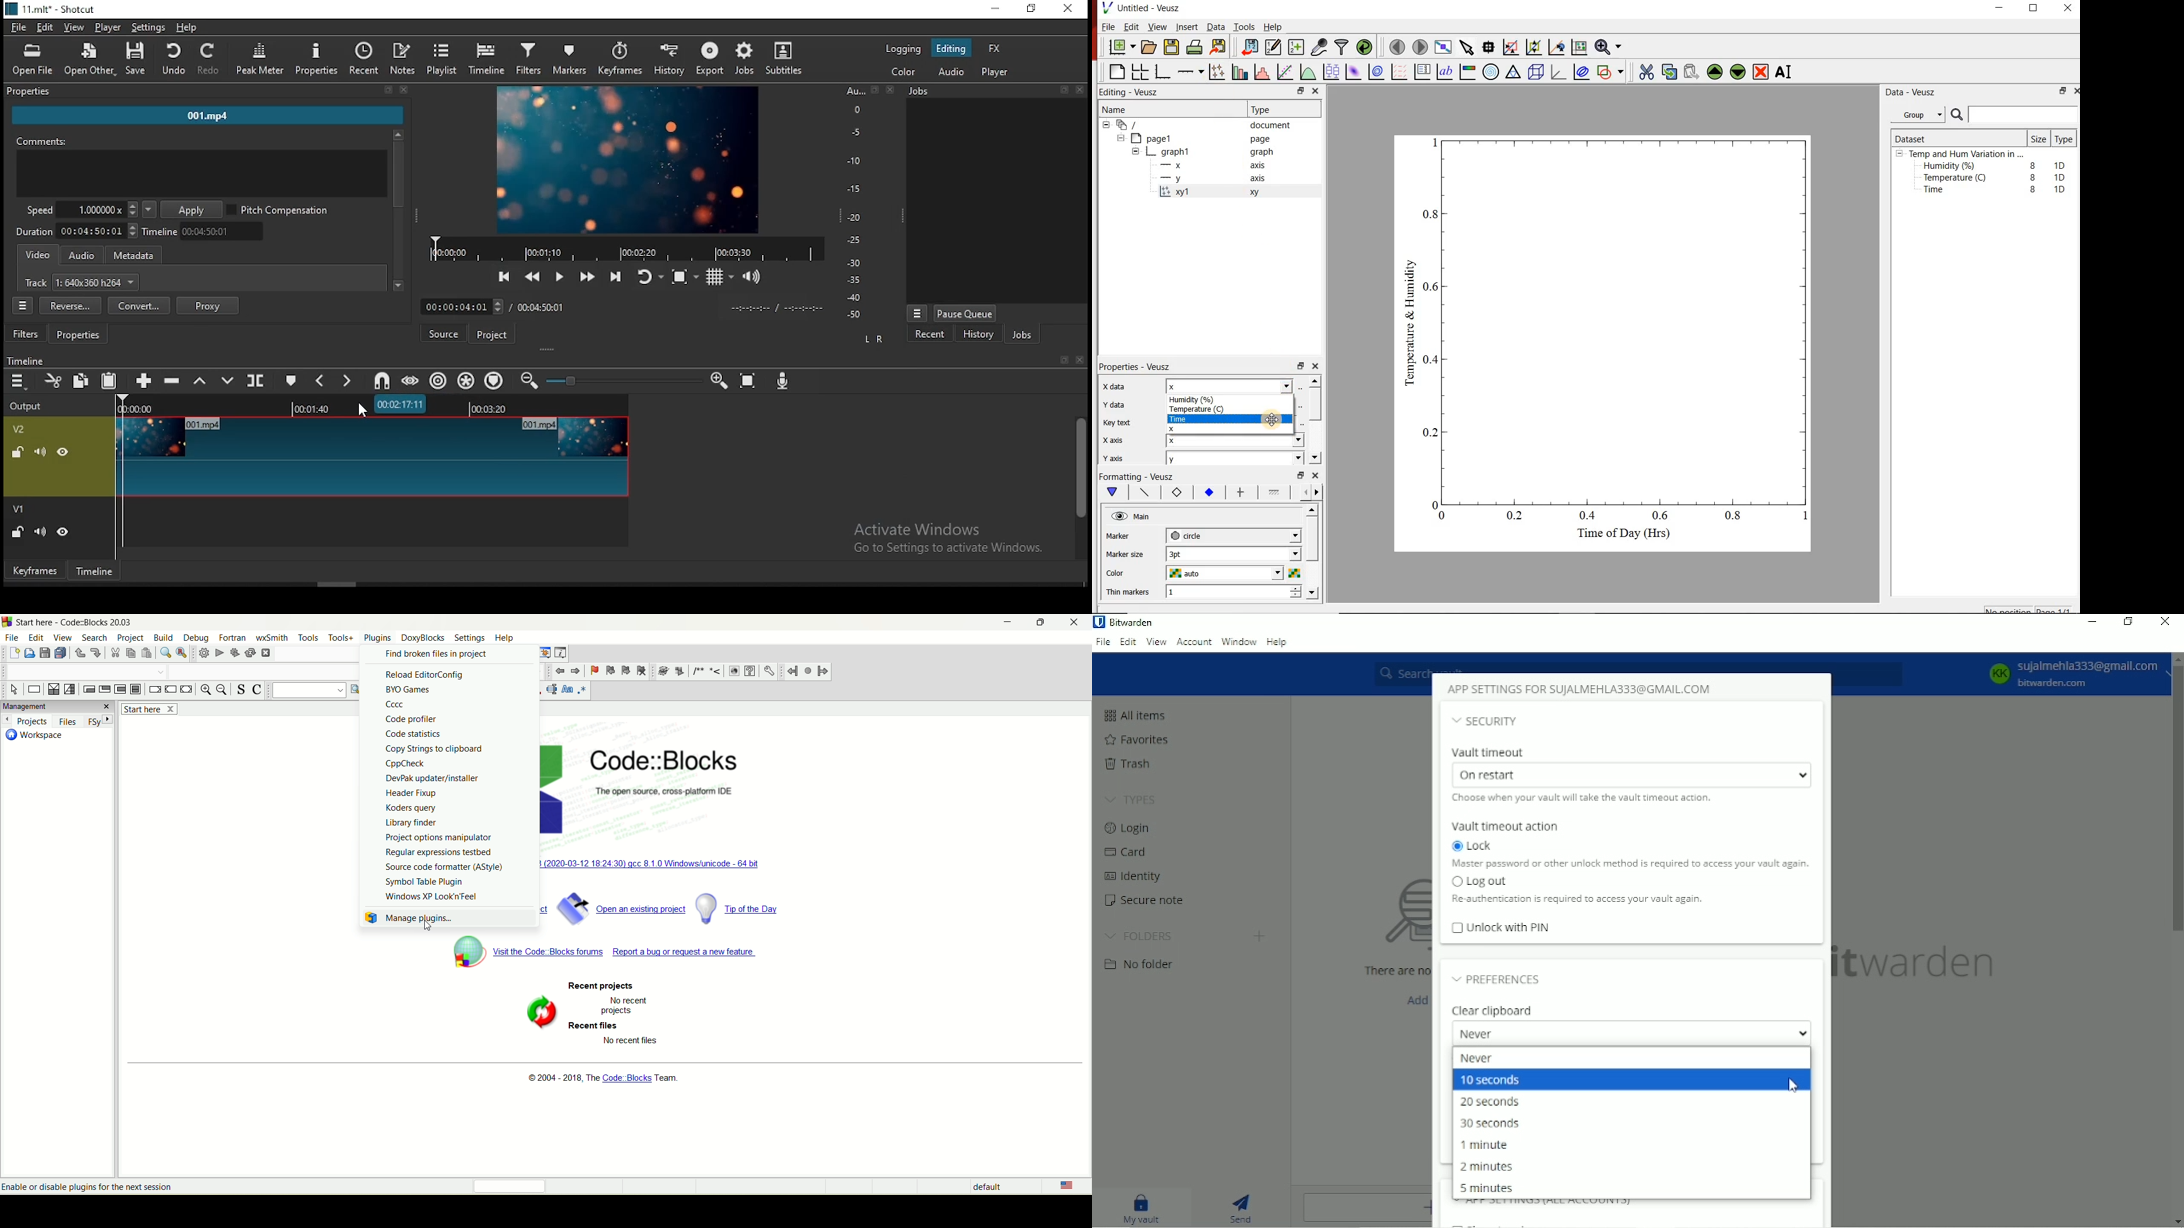 Image resolution: width=2184 pixels, height=1232 pixels. Describe the element at coordinates (57, 707) in the screenshot. I see `managements` at that location.